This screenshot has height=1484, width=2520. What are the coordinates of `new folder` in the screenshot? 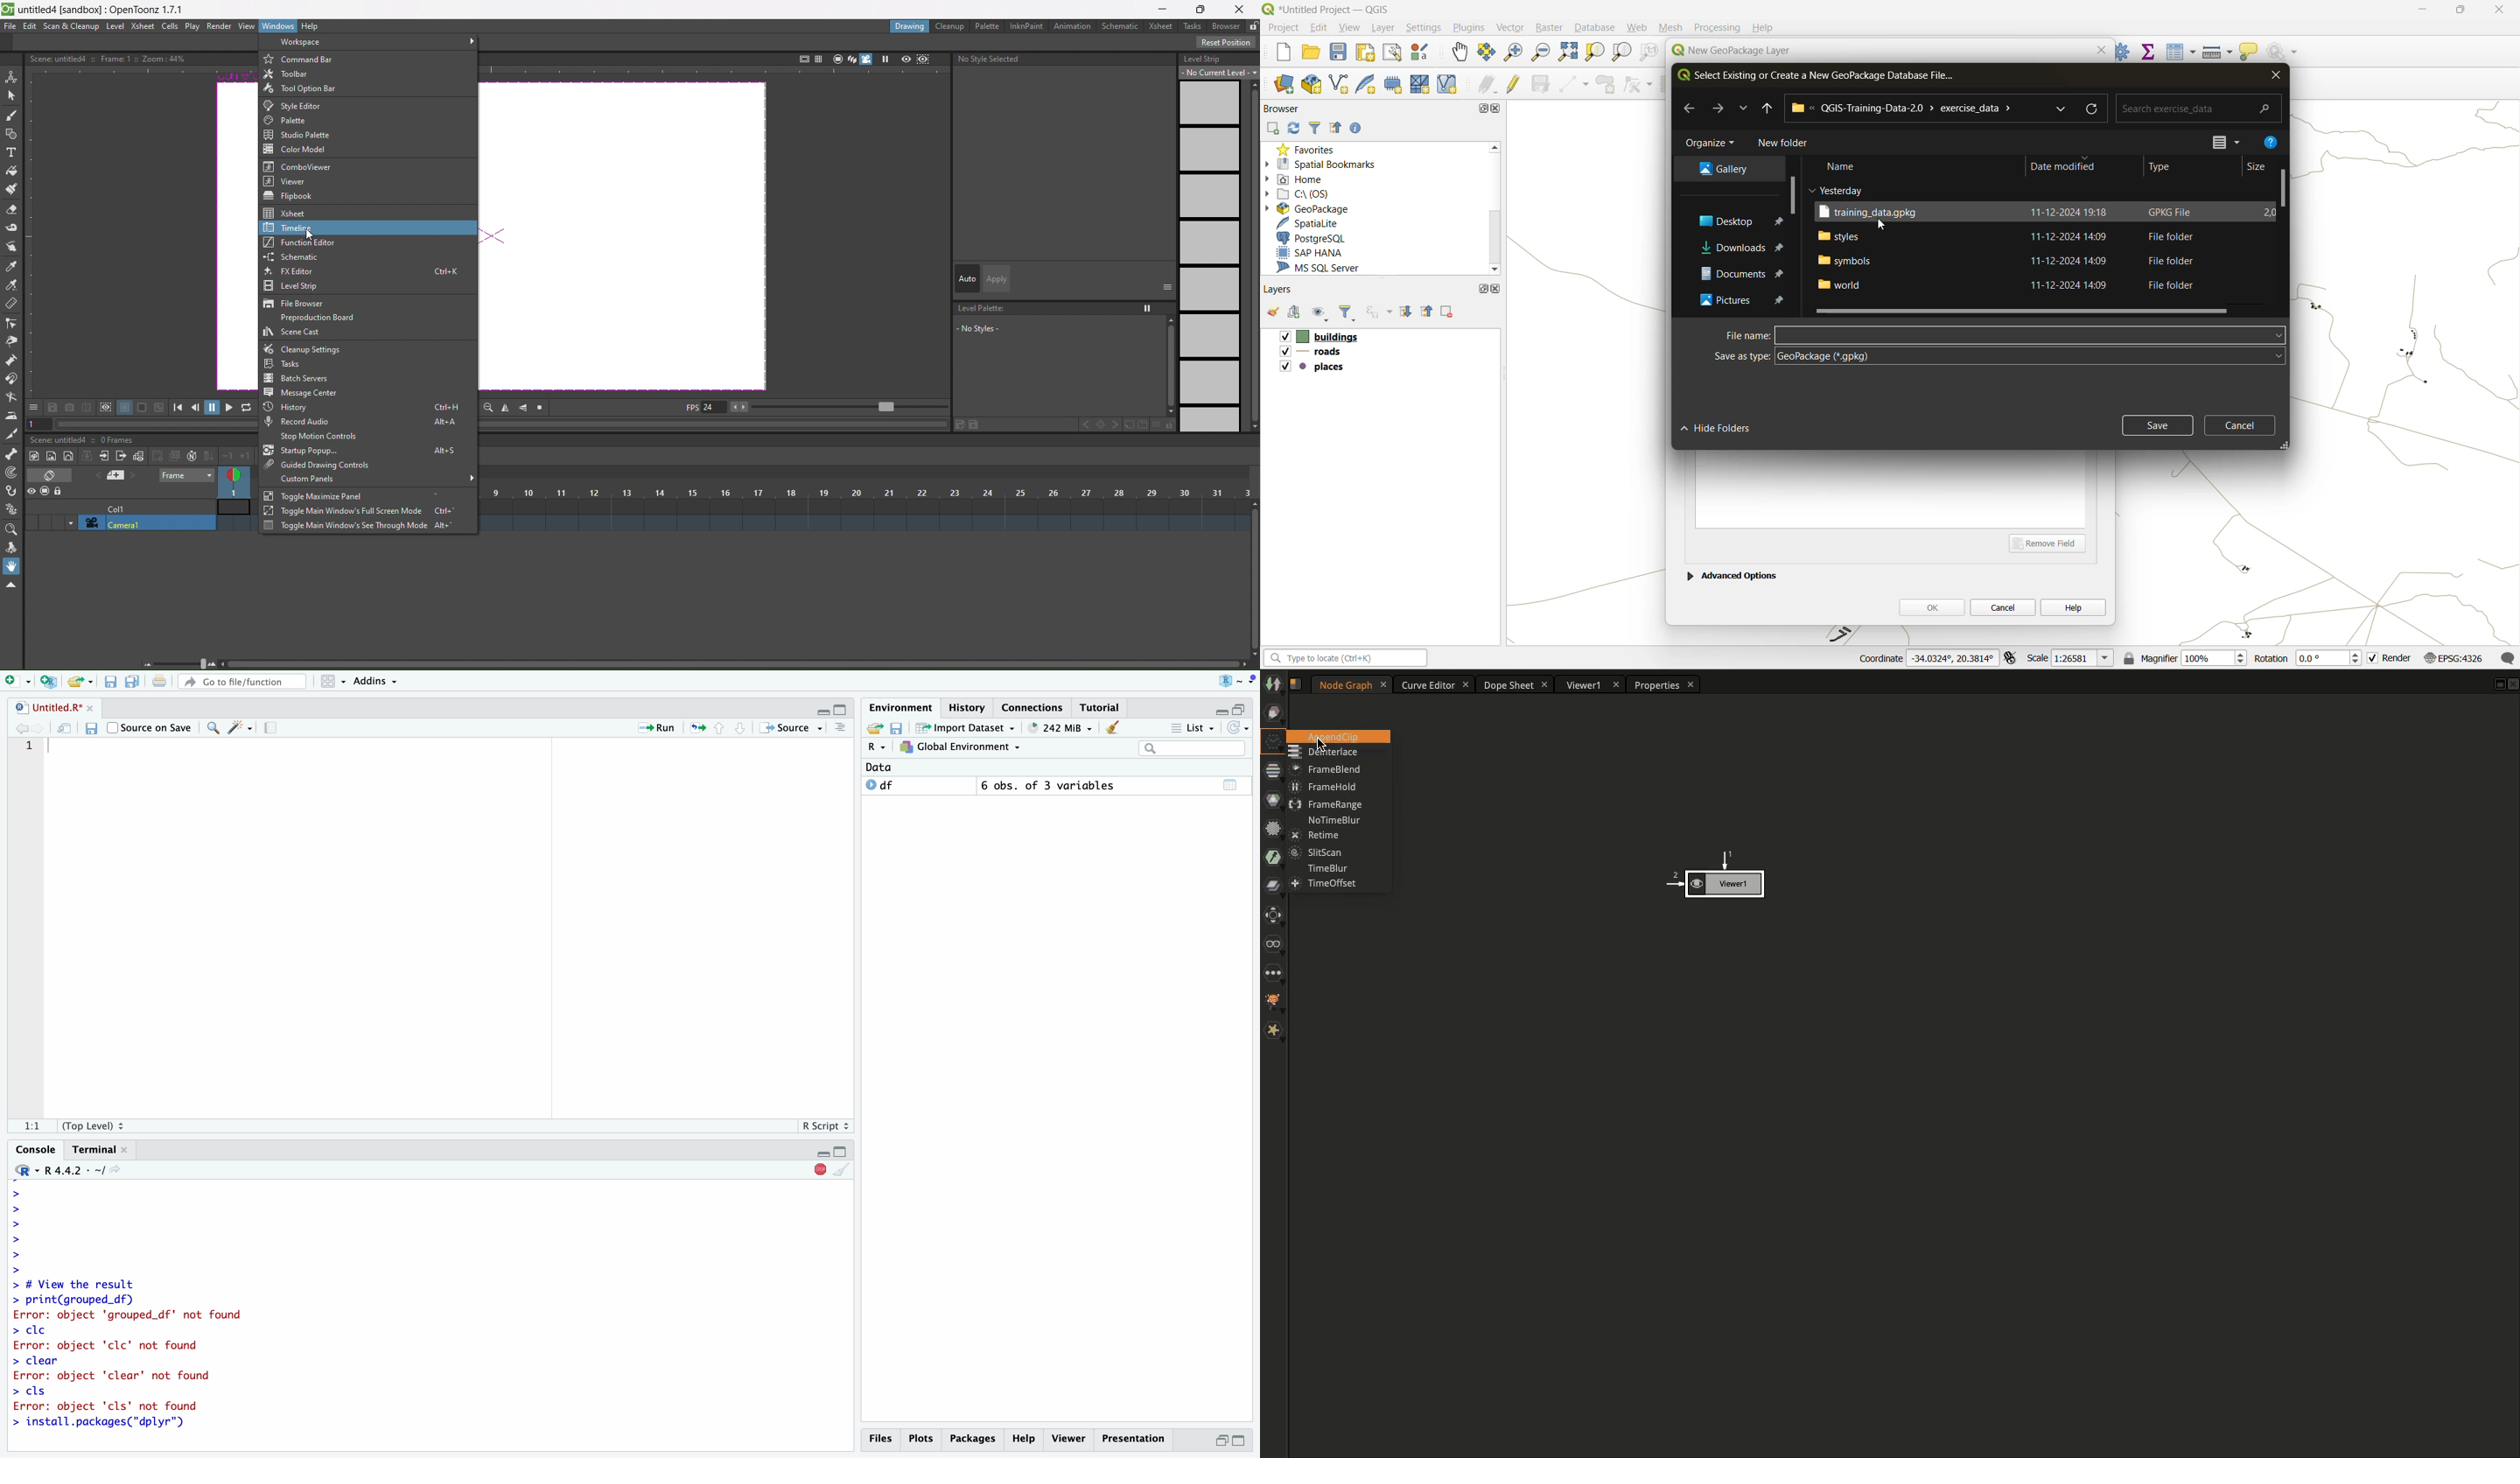 It's located at (1783, 143).